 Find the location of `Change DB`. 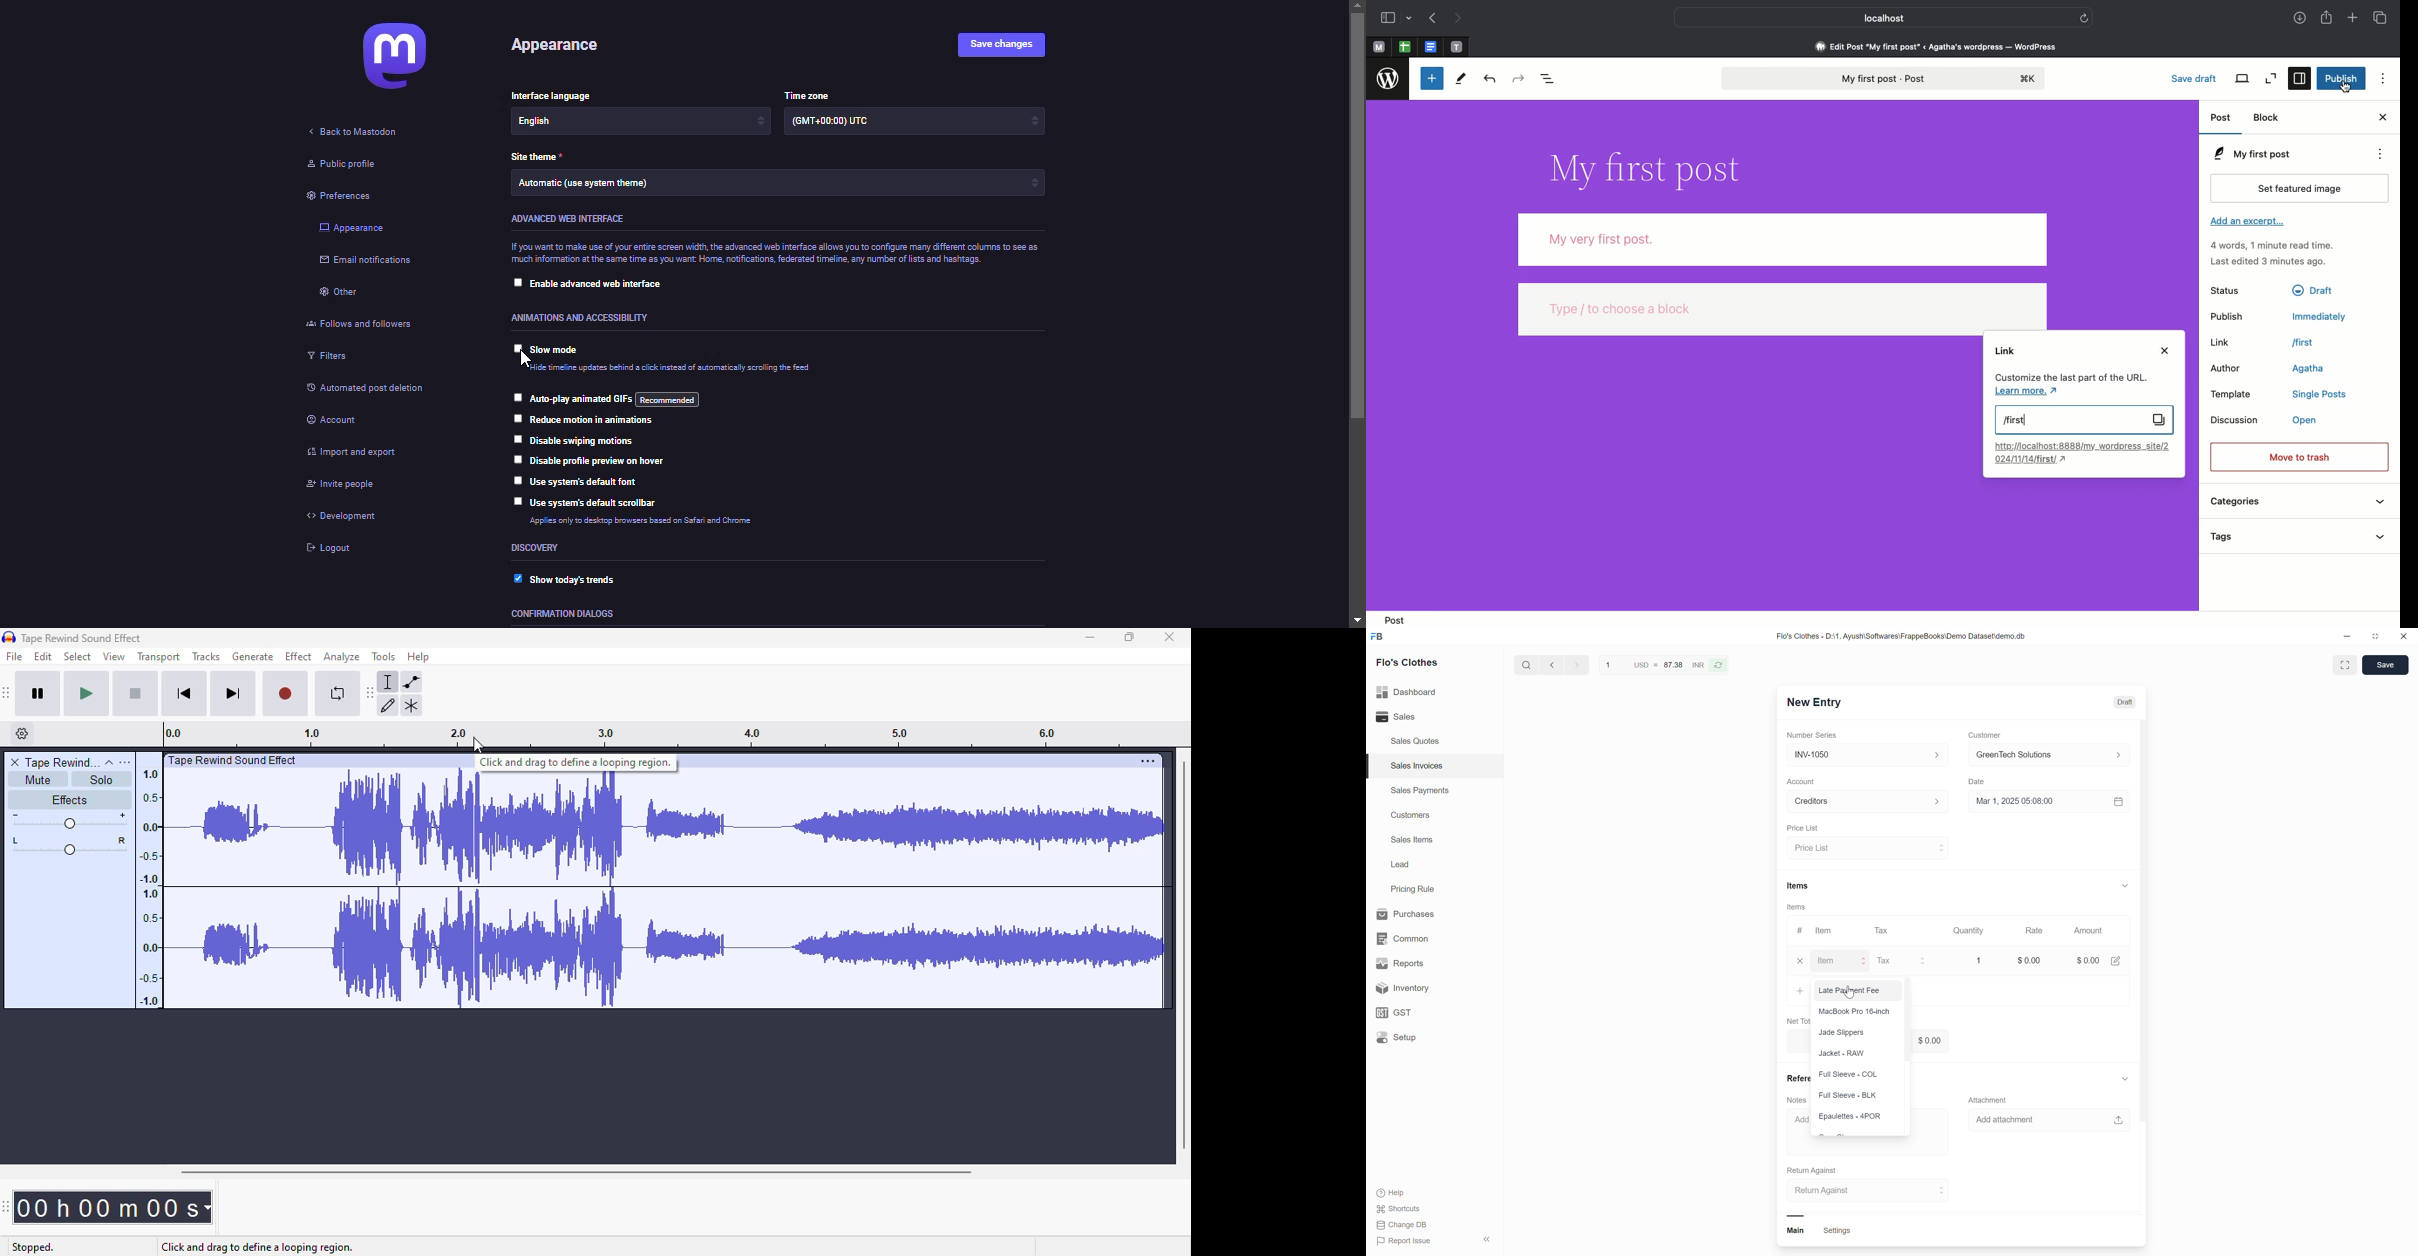

Change DB is located at coordinates (1403, 1226).